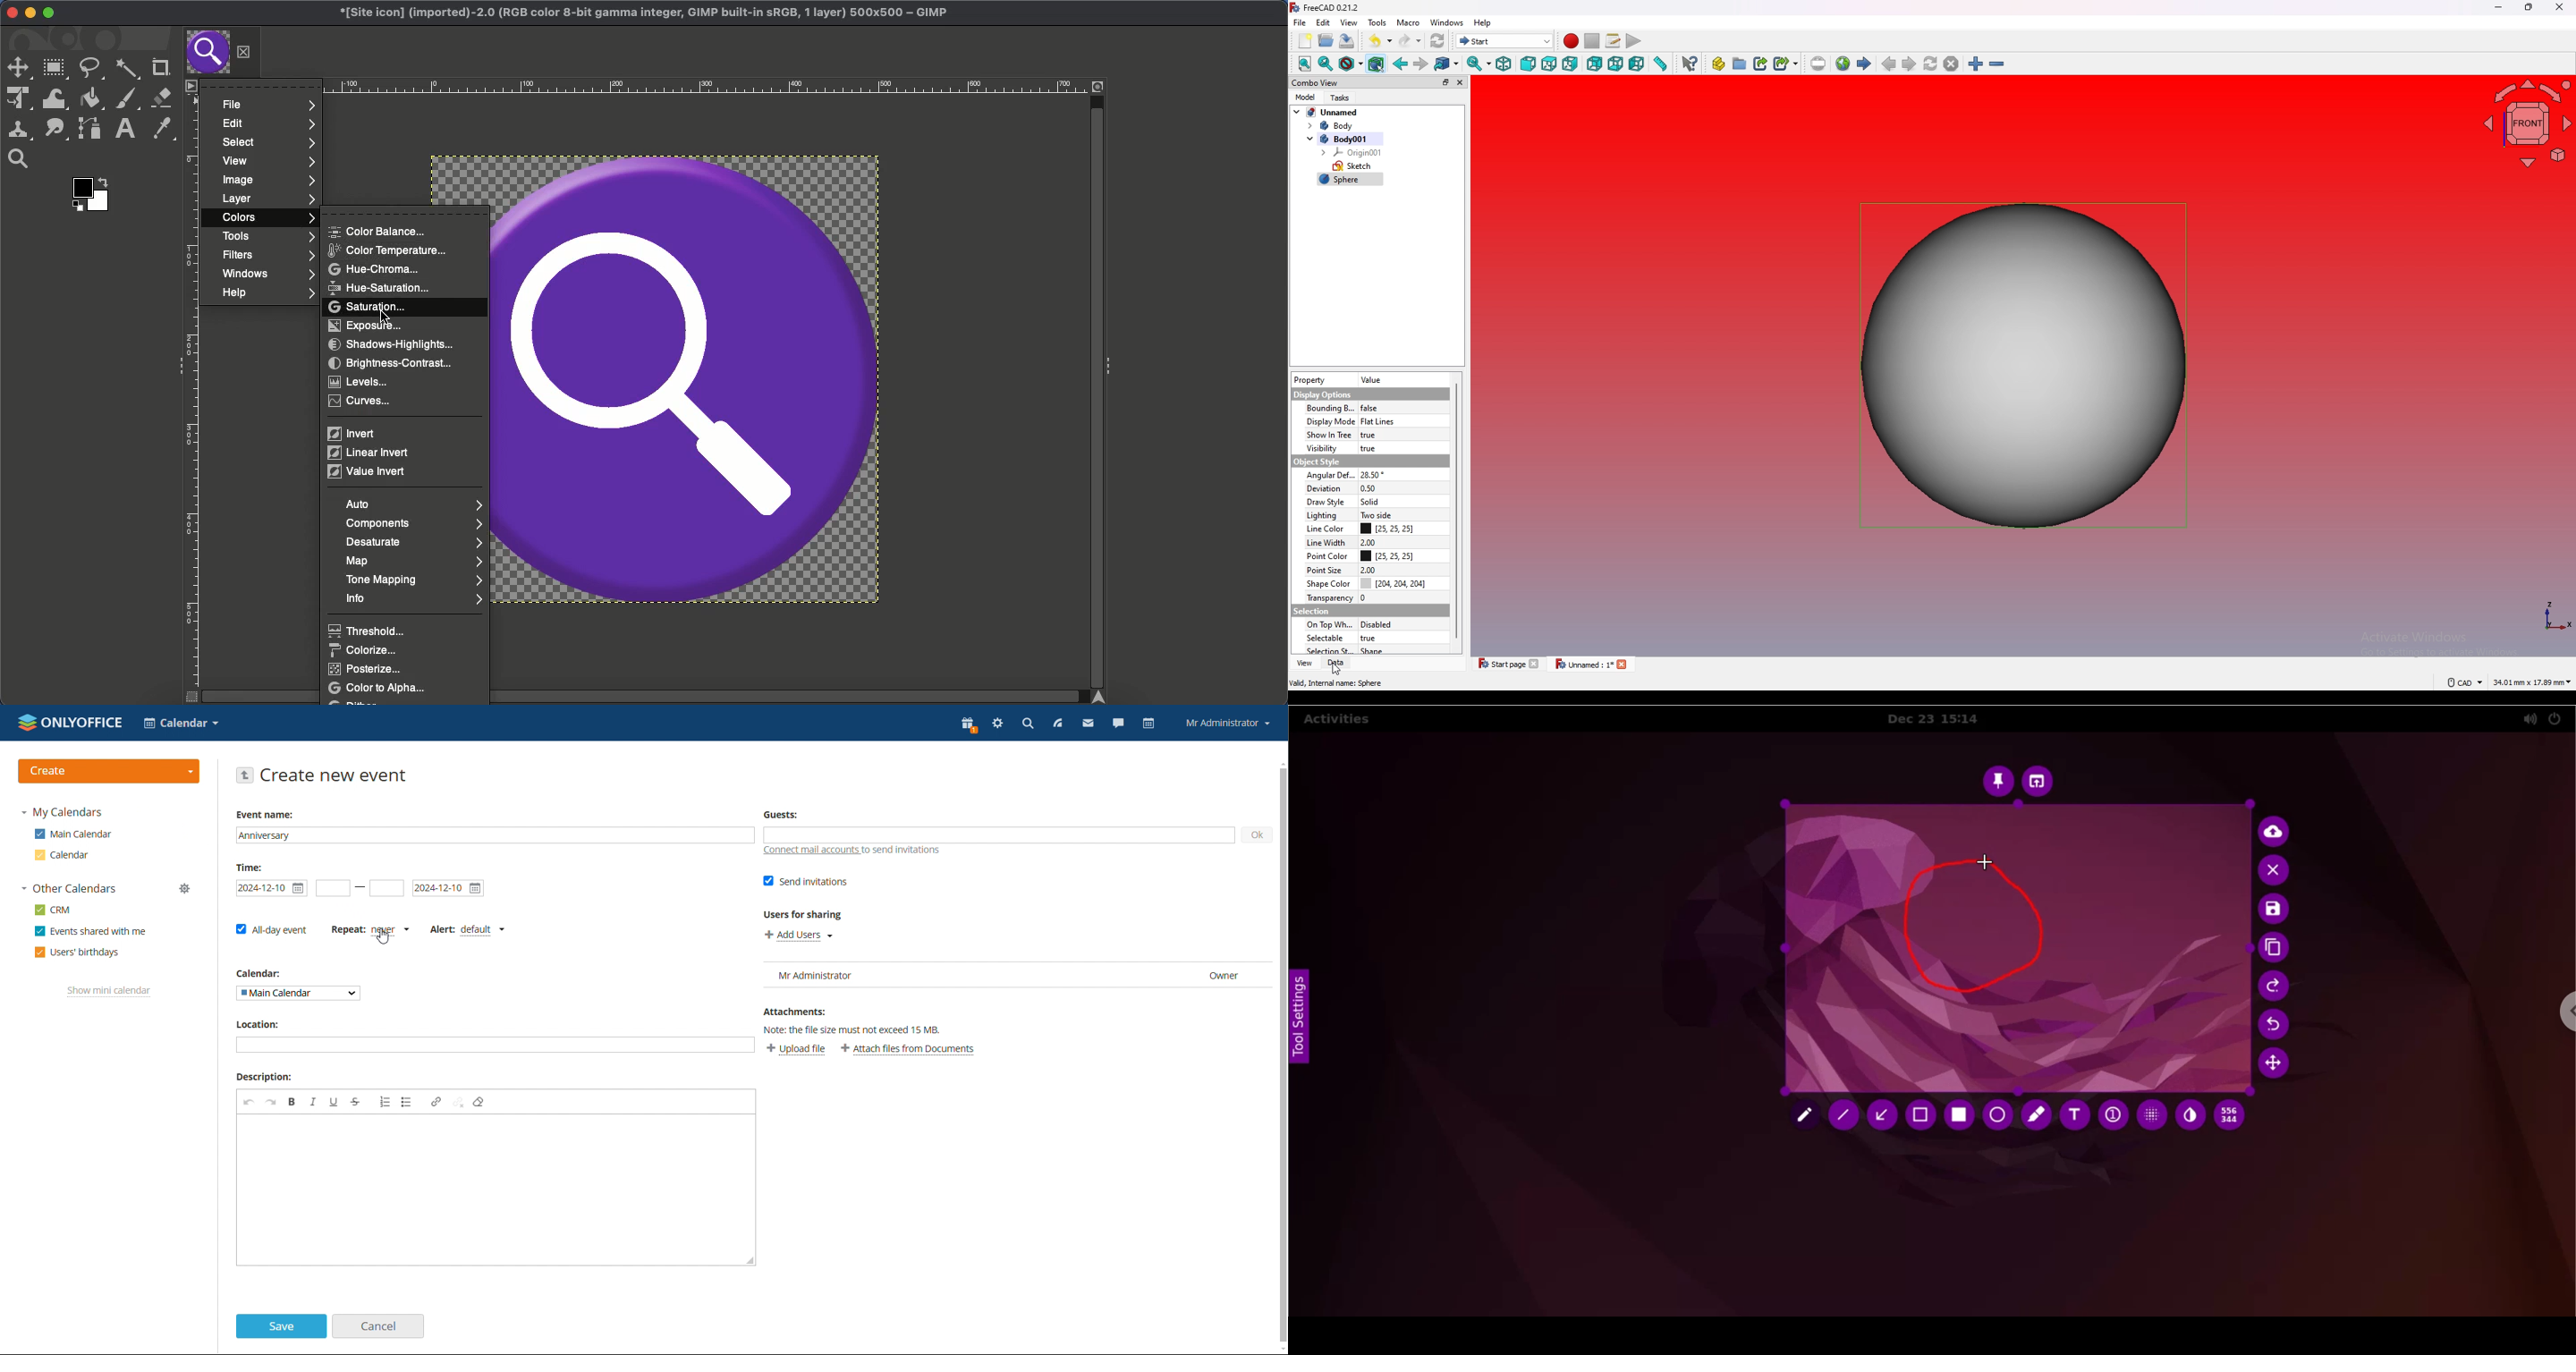  I want to click on pop out, so click(1444, 82).